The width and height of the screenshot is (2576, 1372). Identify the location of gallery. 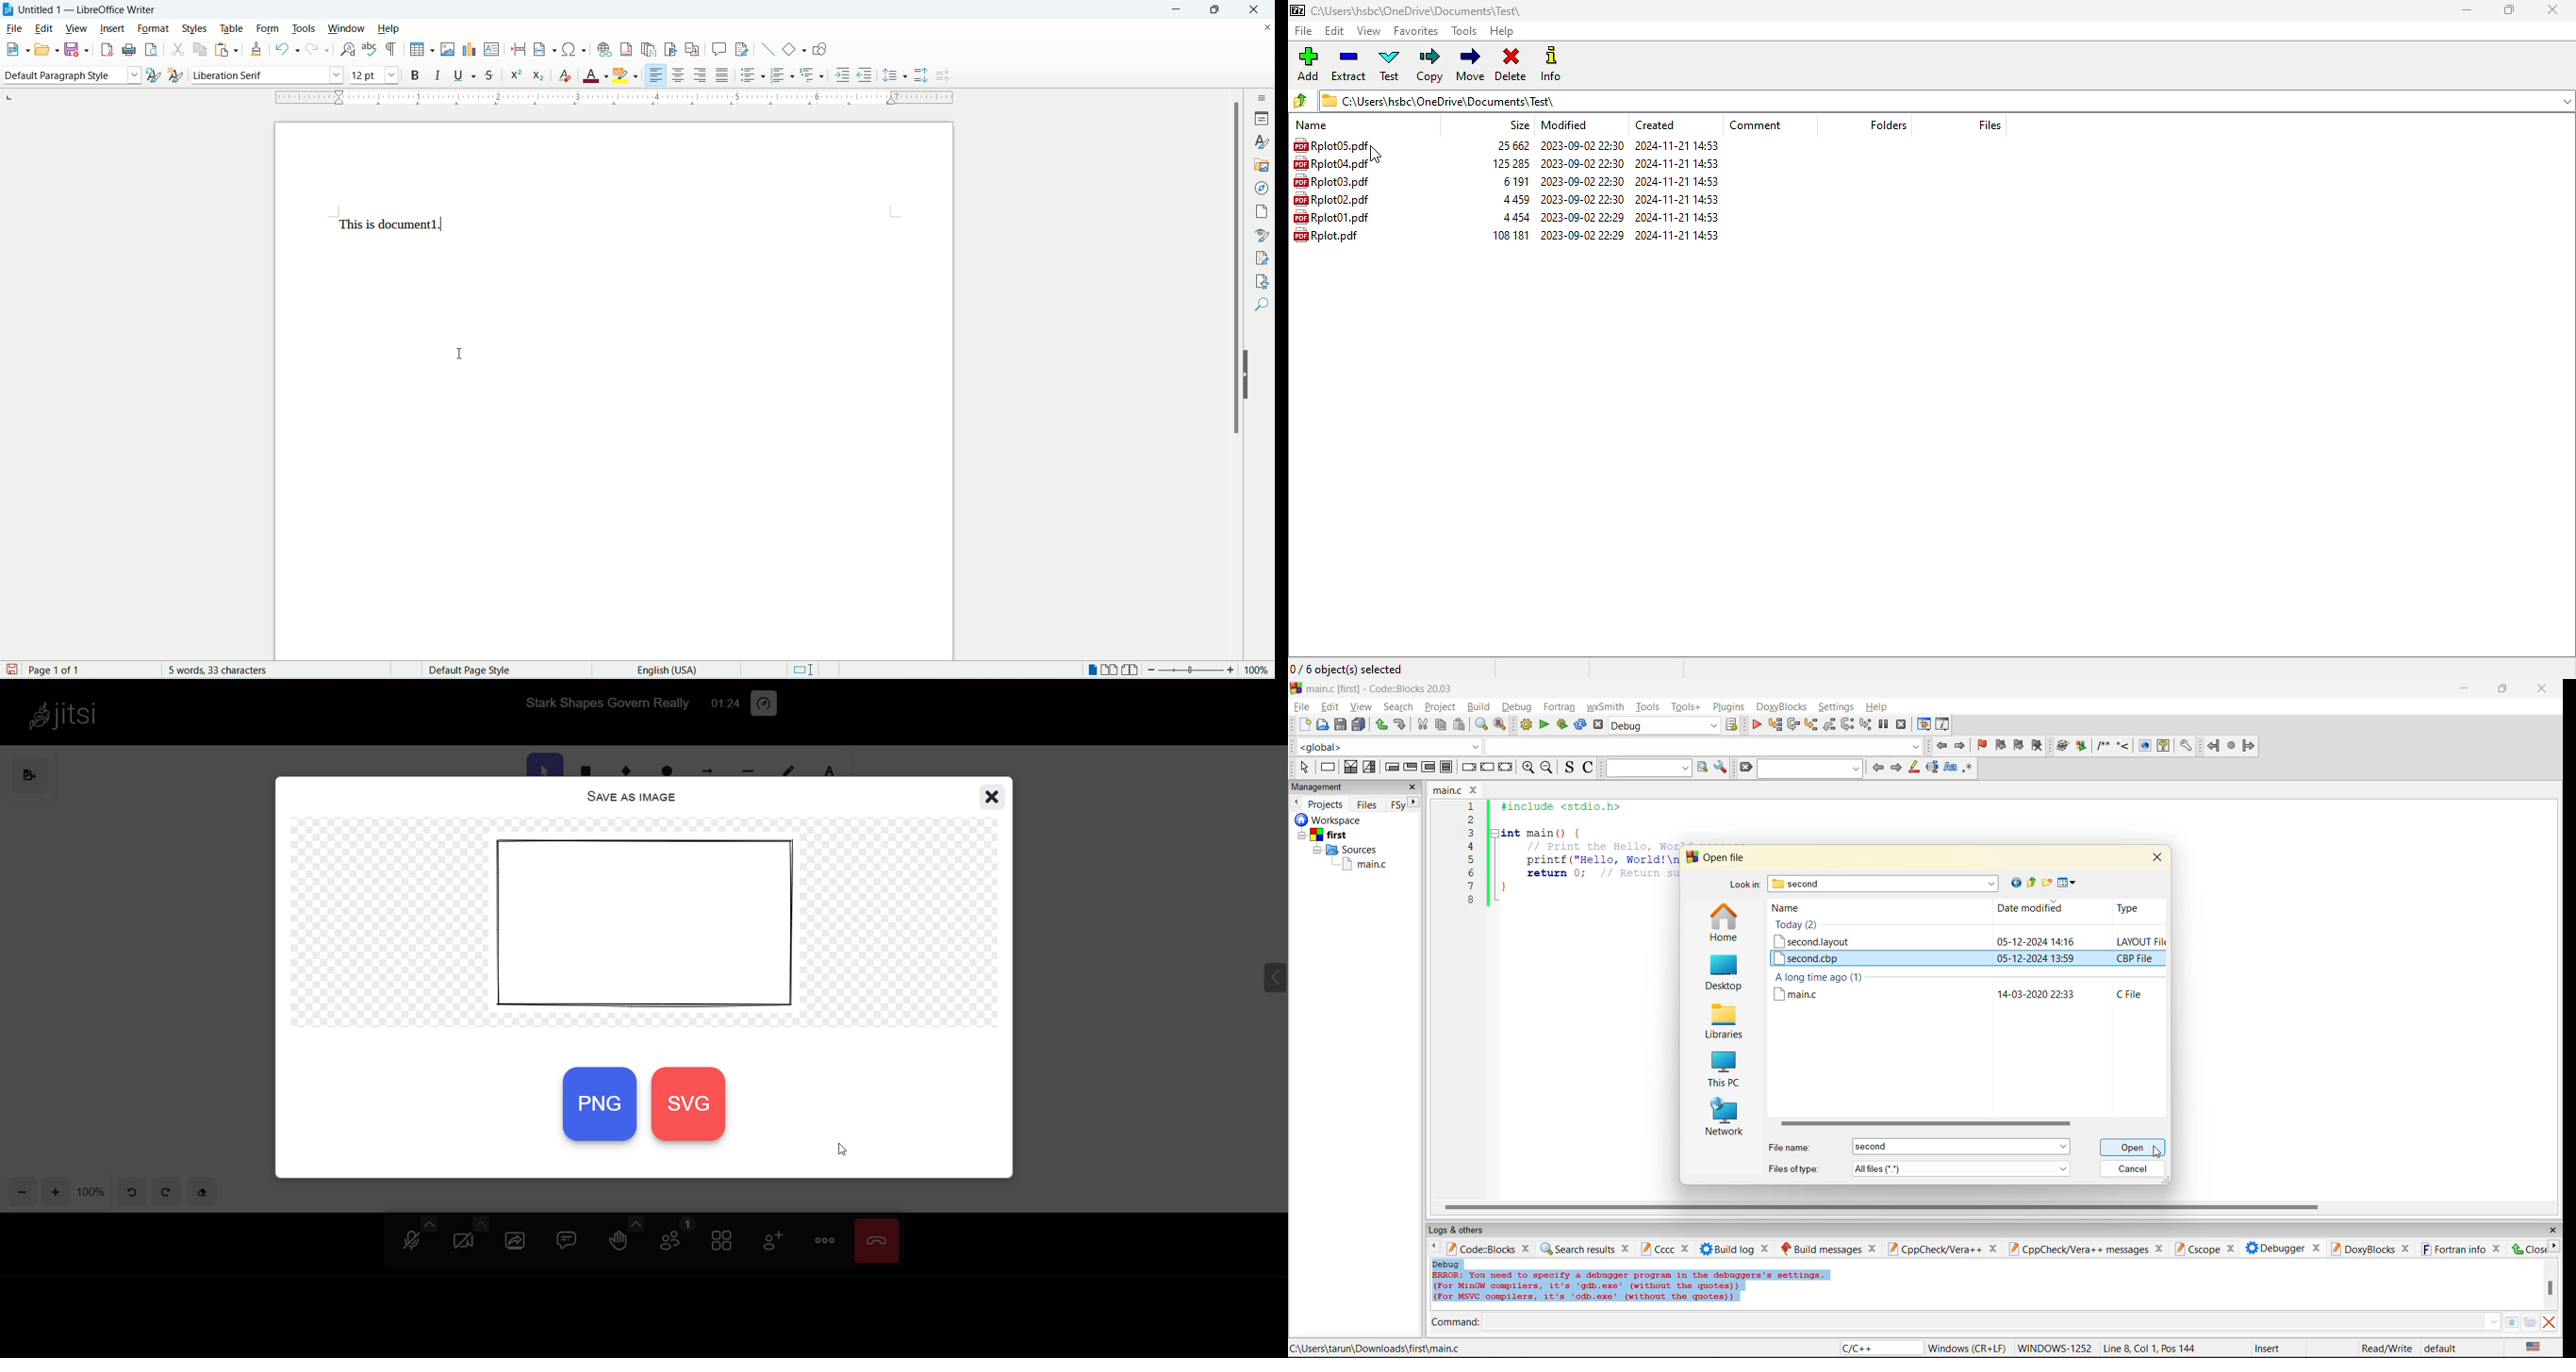
(1261, 165).